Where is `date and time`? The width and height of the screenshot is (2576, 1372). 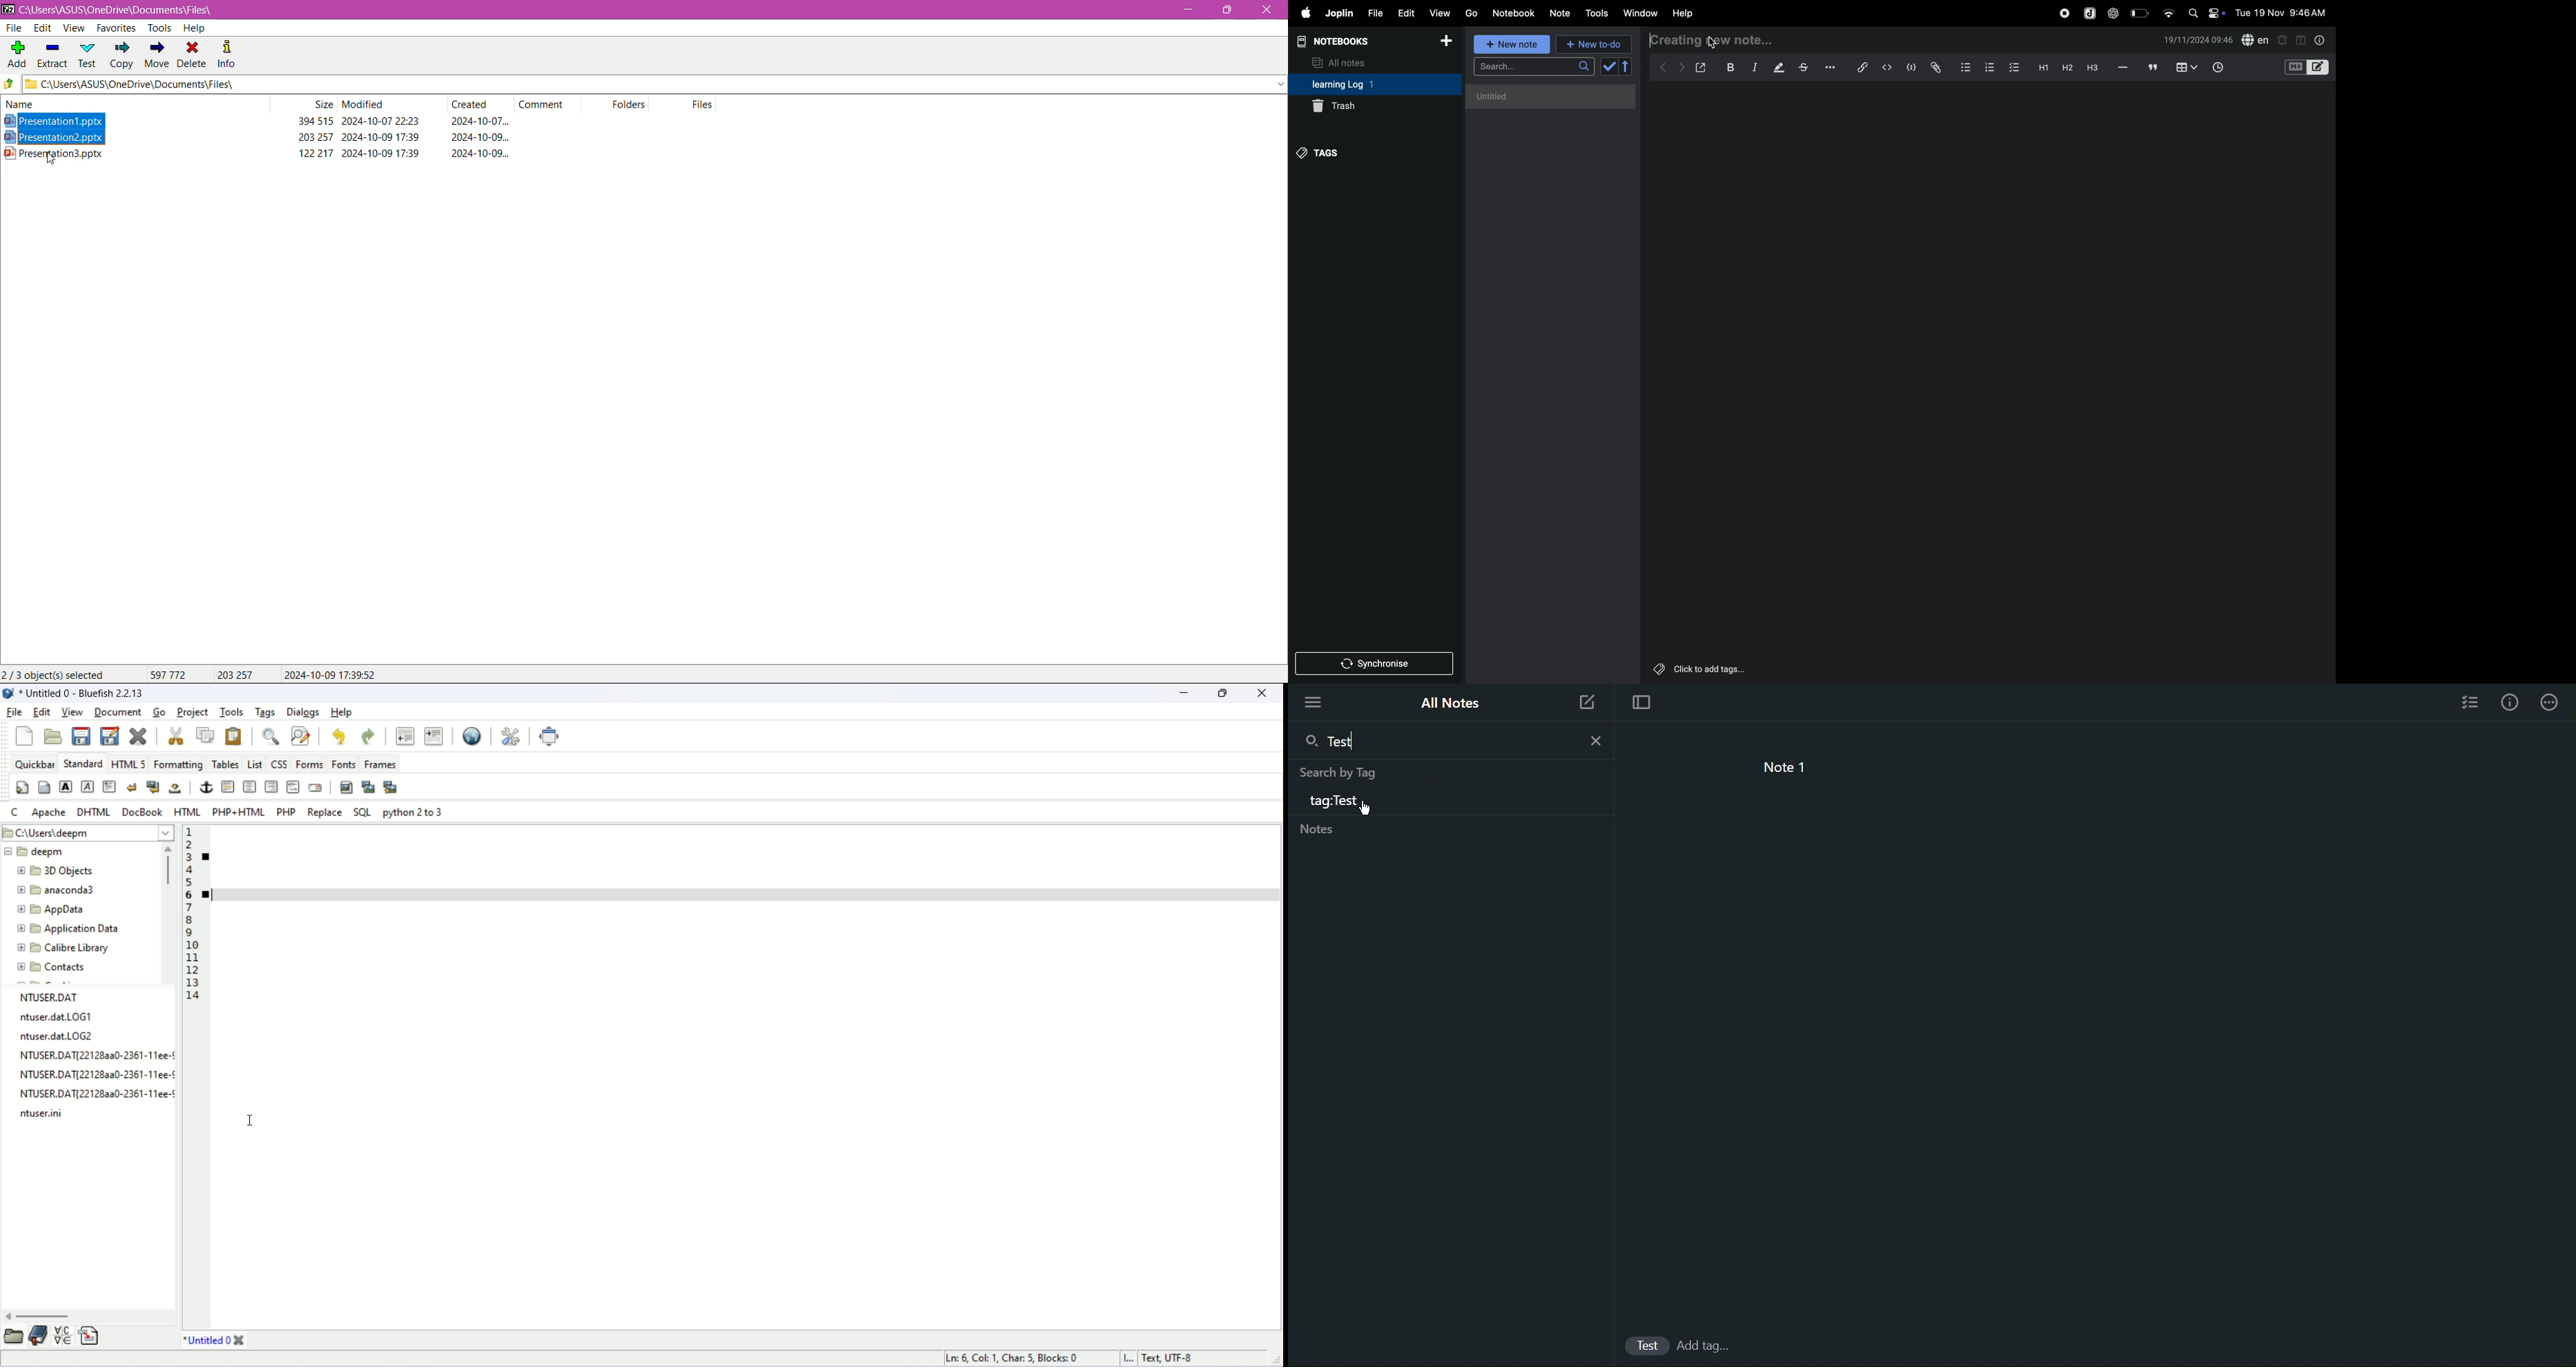
date and time is located at coordinates (2283, 12).